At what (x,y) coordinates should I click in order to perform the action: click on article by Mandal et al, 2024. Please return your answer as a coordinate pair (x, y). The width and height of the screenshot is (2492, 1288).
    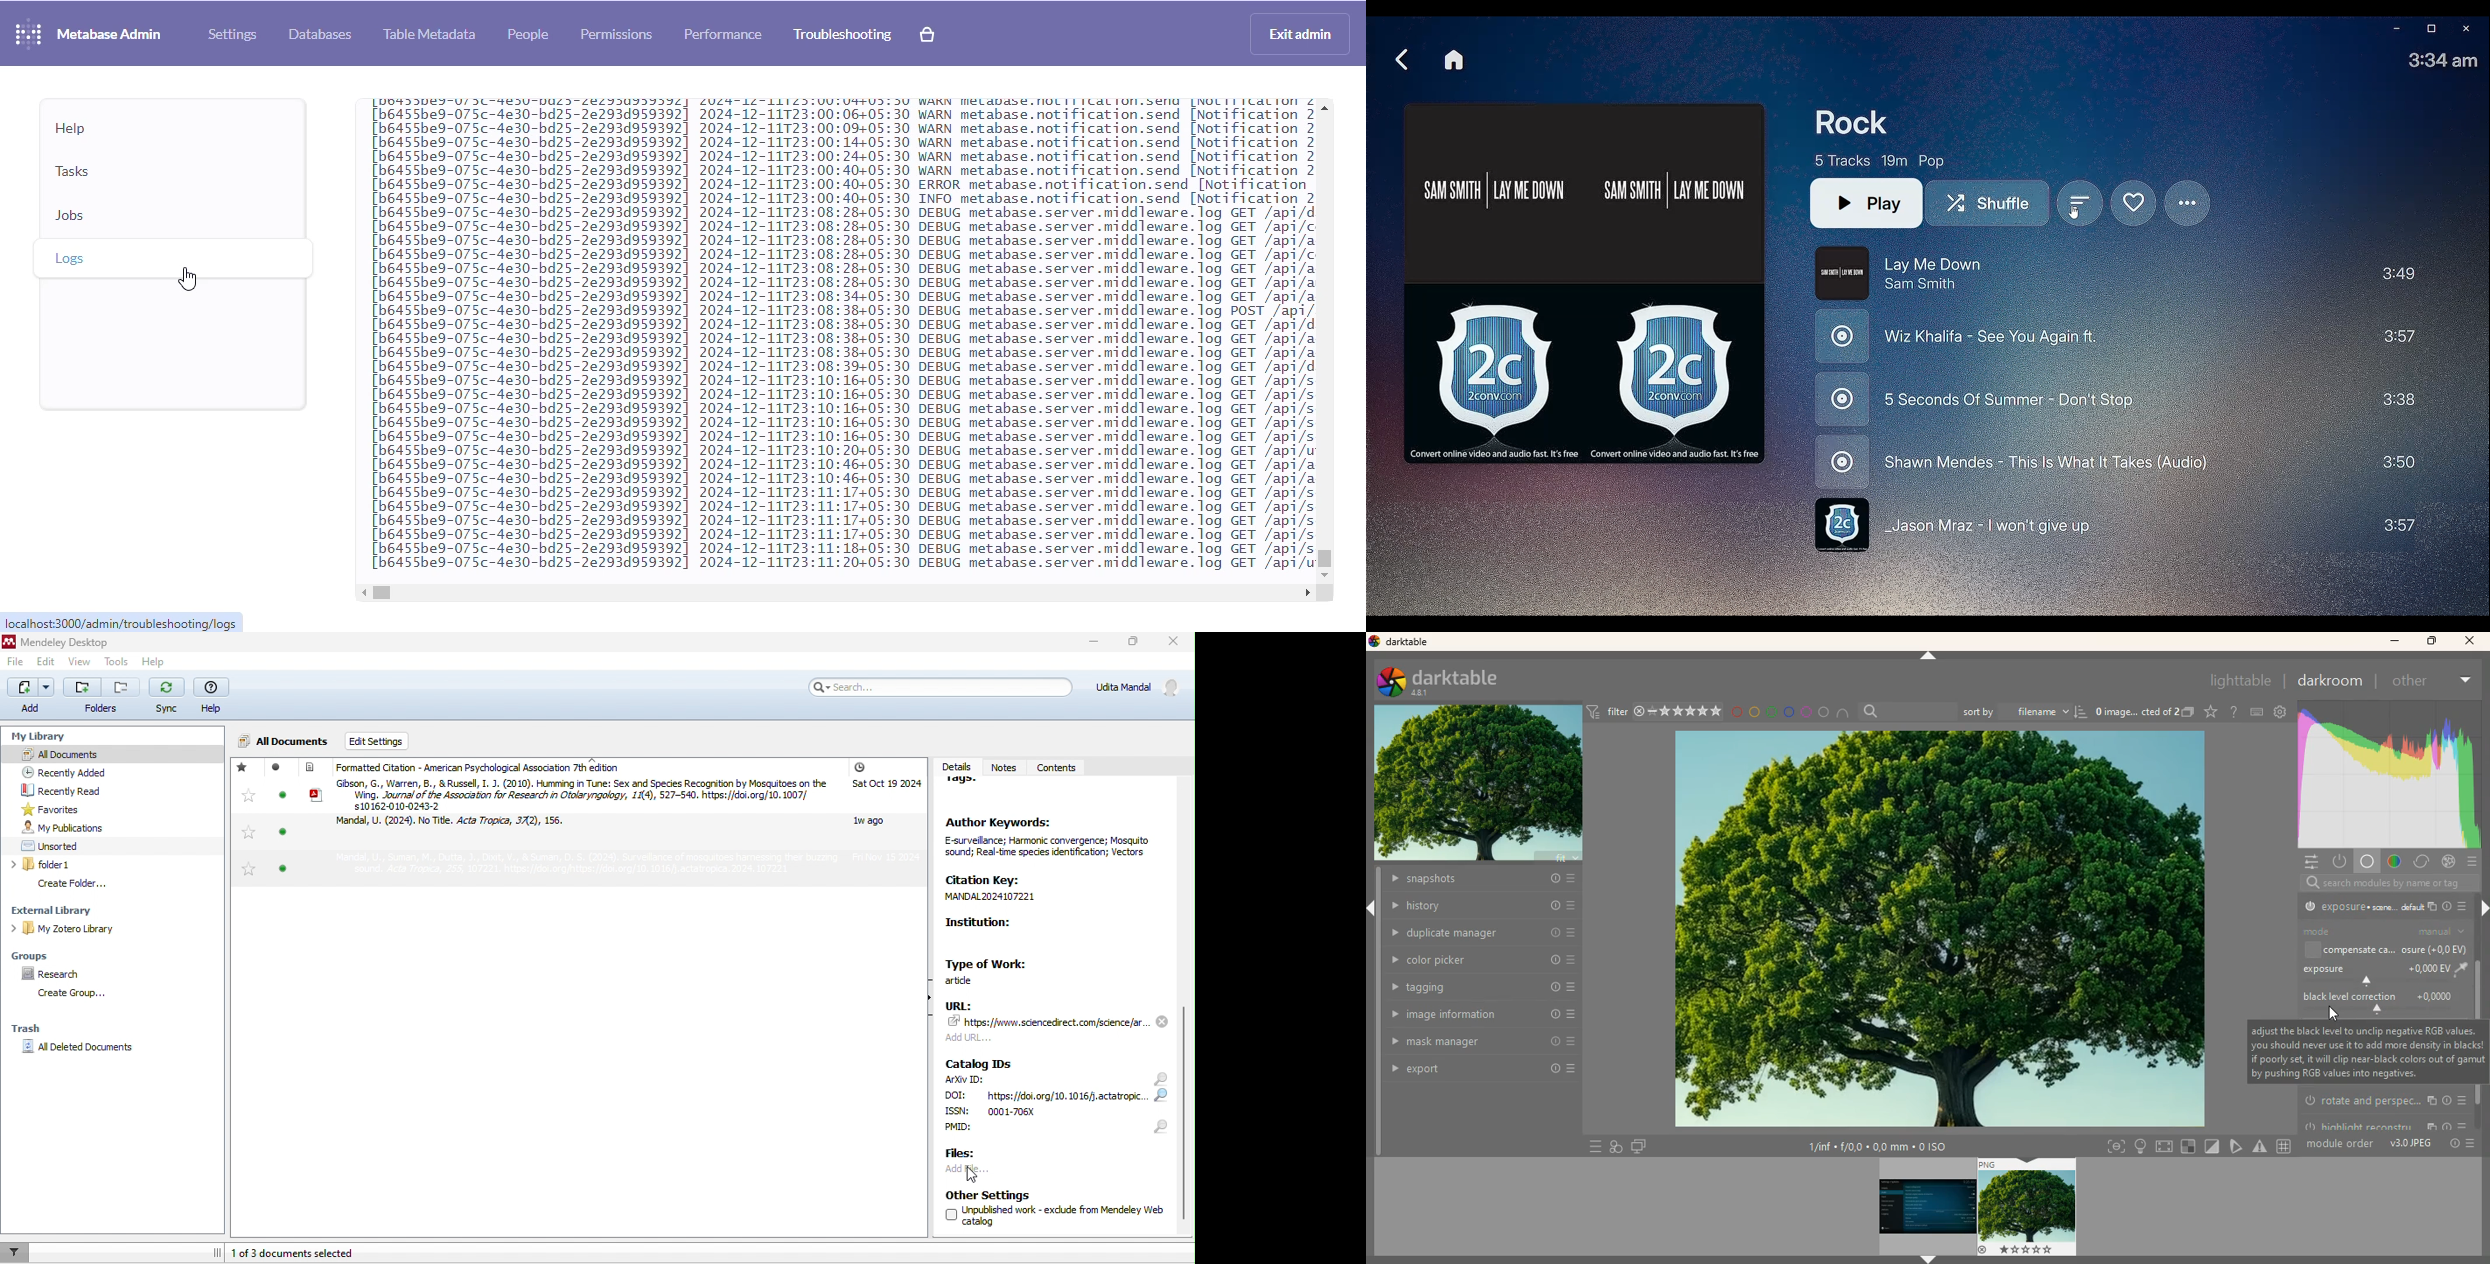
    Looking at the image, I should click on (558, 866).